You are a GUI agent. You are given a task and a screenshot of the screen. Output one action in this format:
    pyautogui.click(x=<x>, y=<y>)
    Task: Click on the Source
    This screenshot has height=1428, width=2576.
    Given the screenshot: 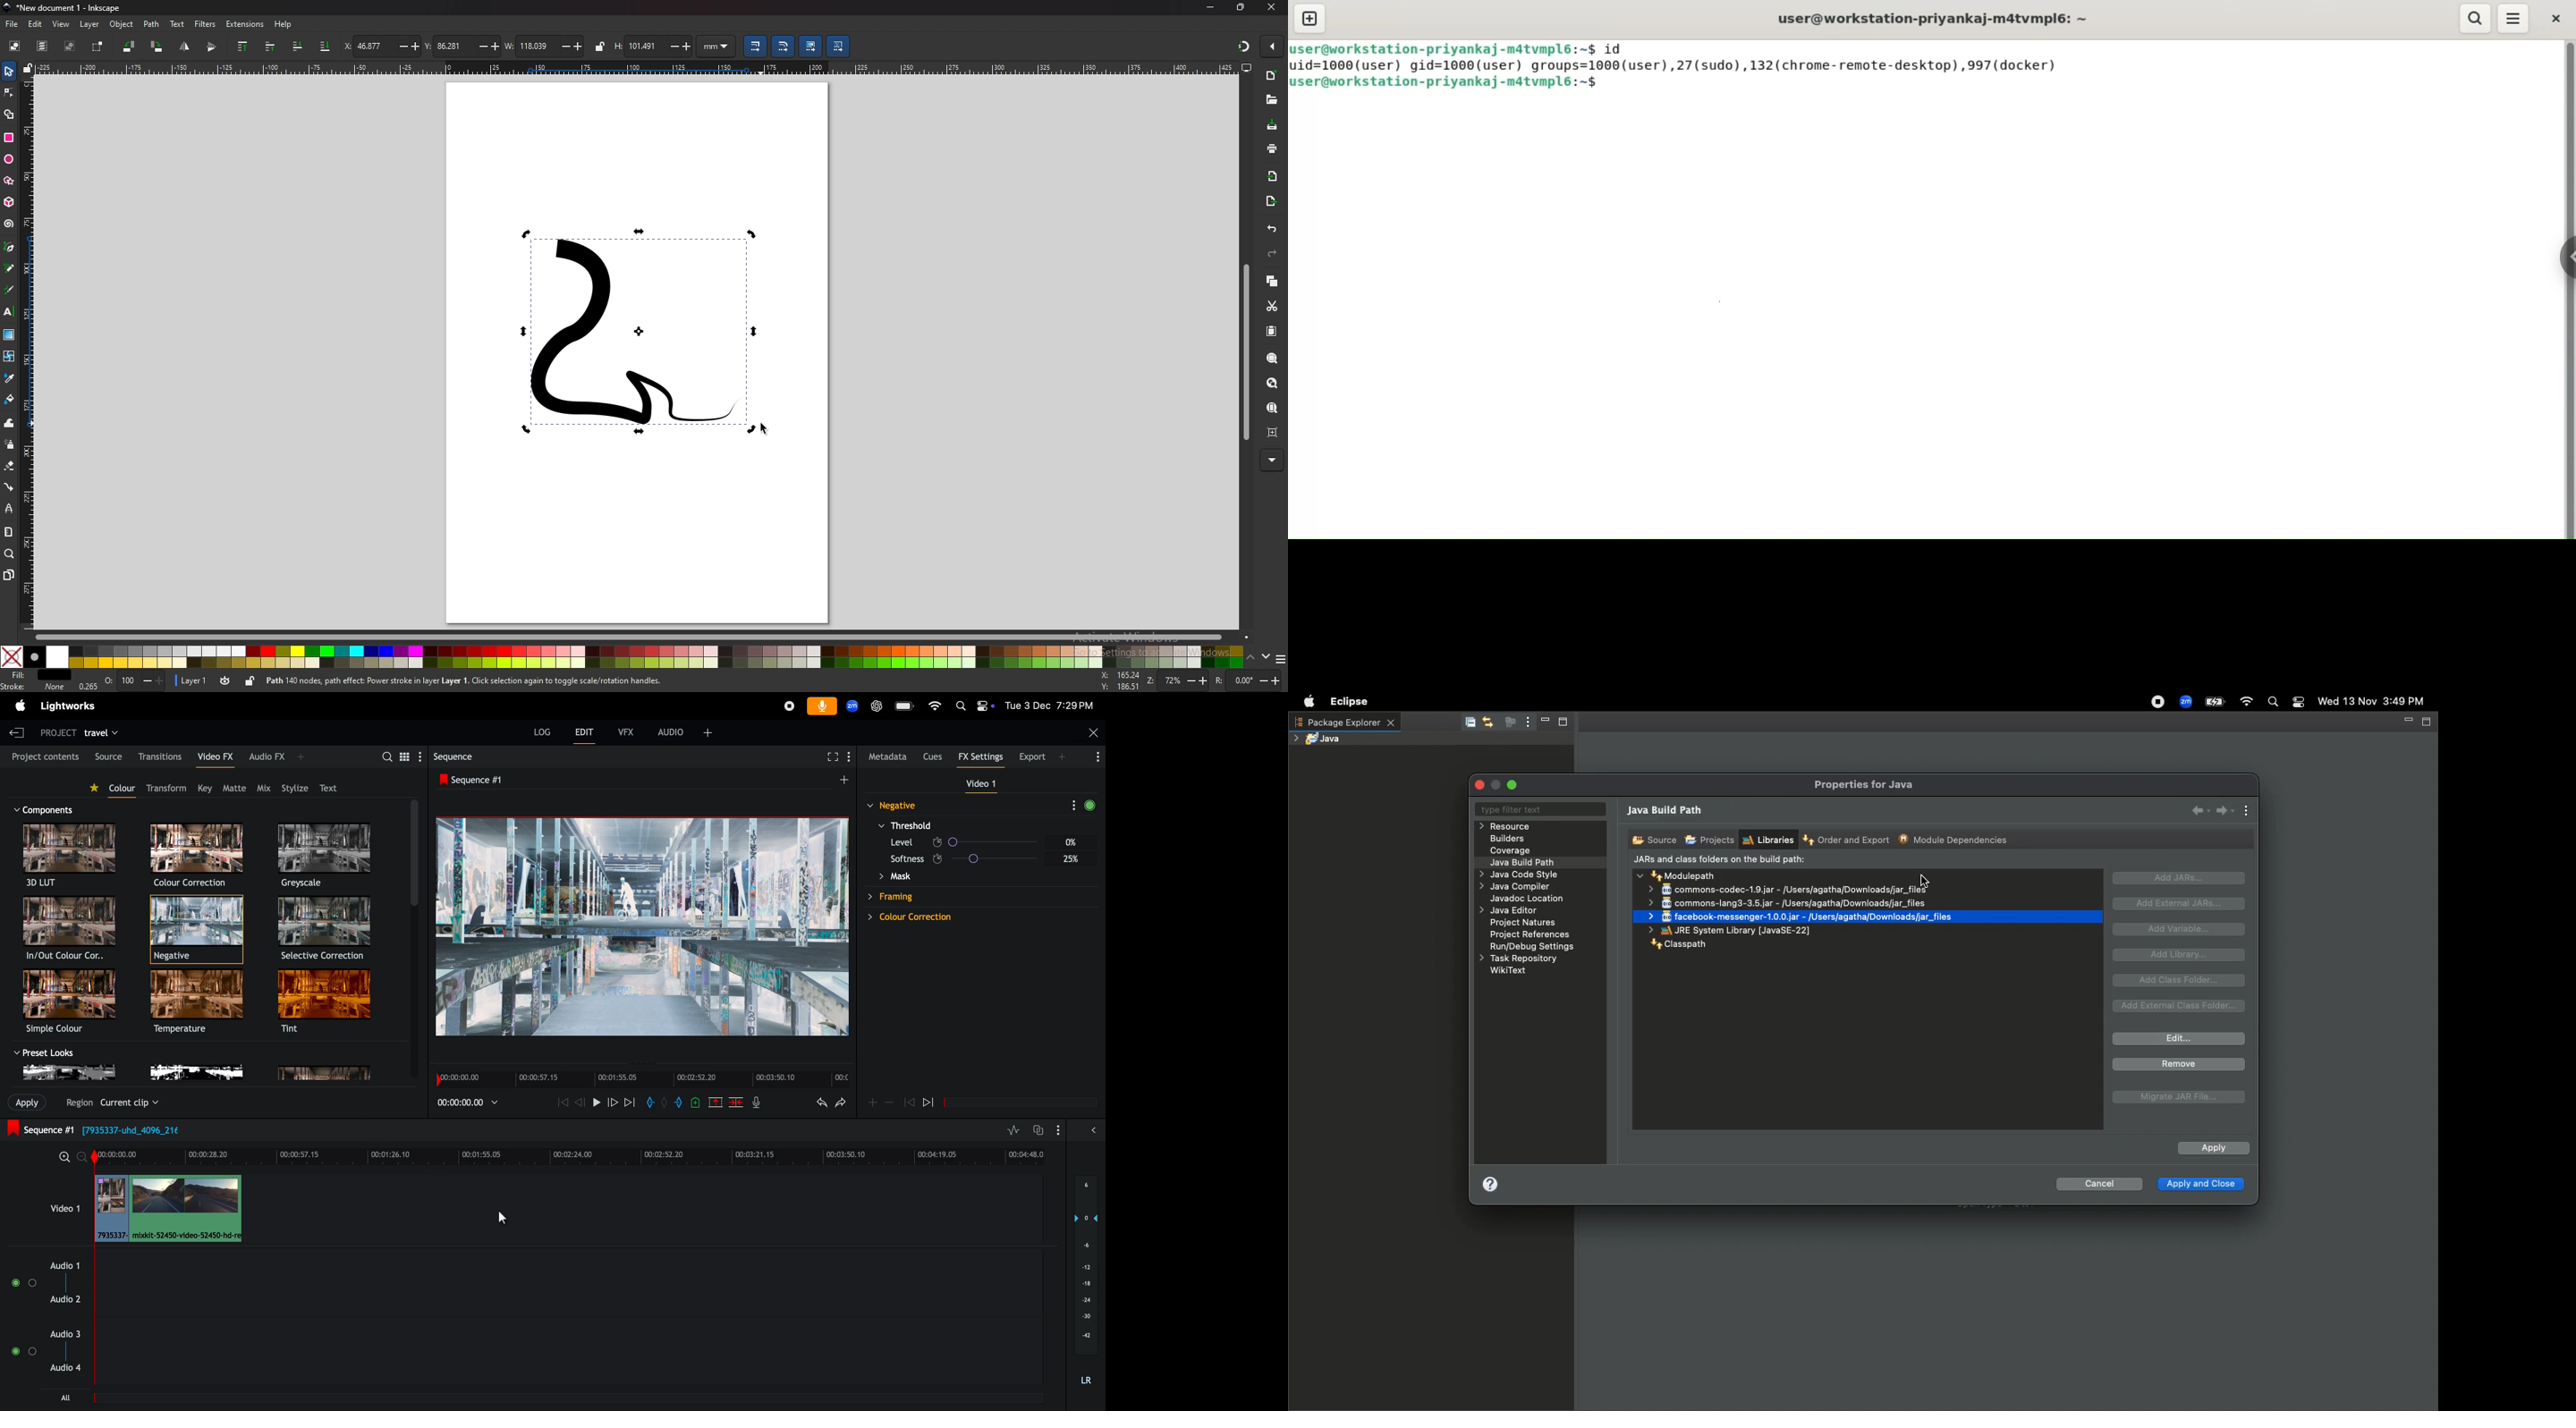 What is the action you would take?
    pyautogui.click(x=106, y=754)
    